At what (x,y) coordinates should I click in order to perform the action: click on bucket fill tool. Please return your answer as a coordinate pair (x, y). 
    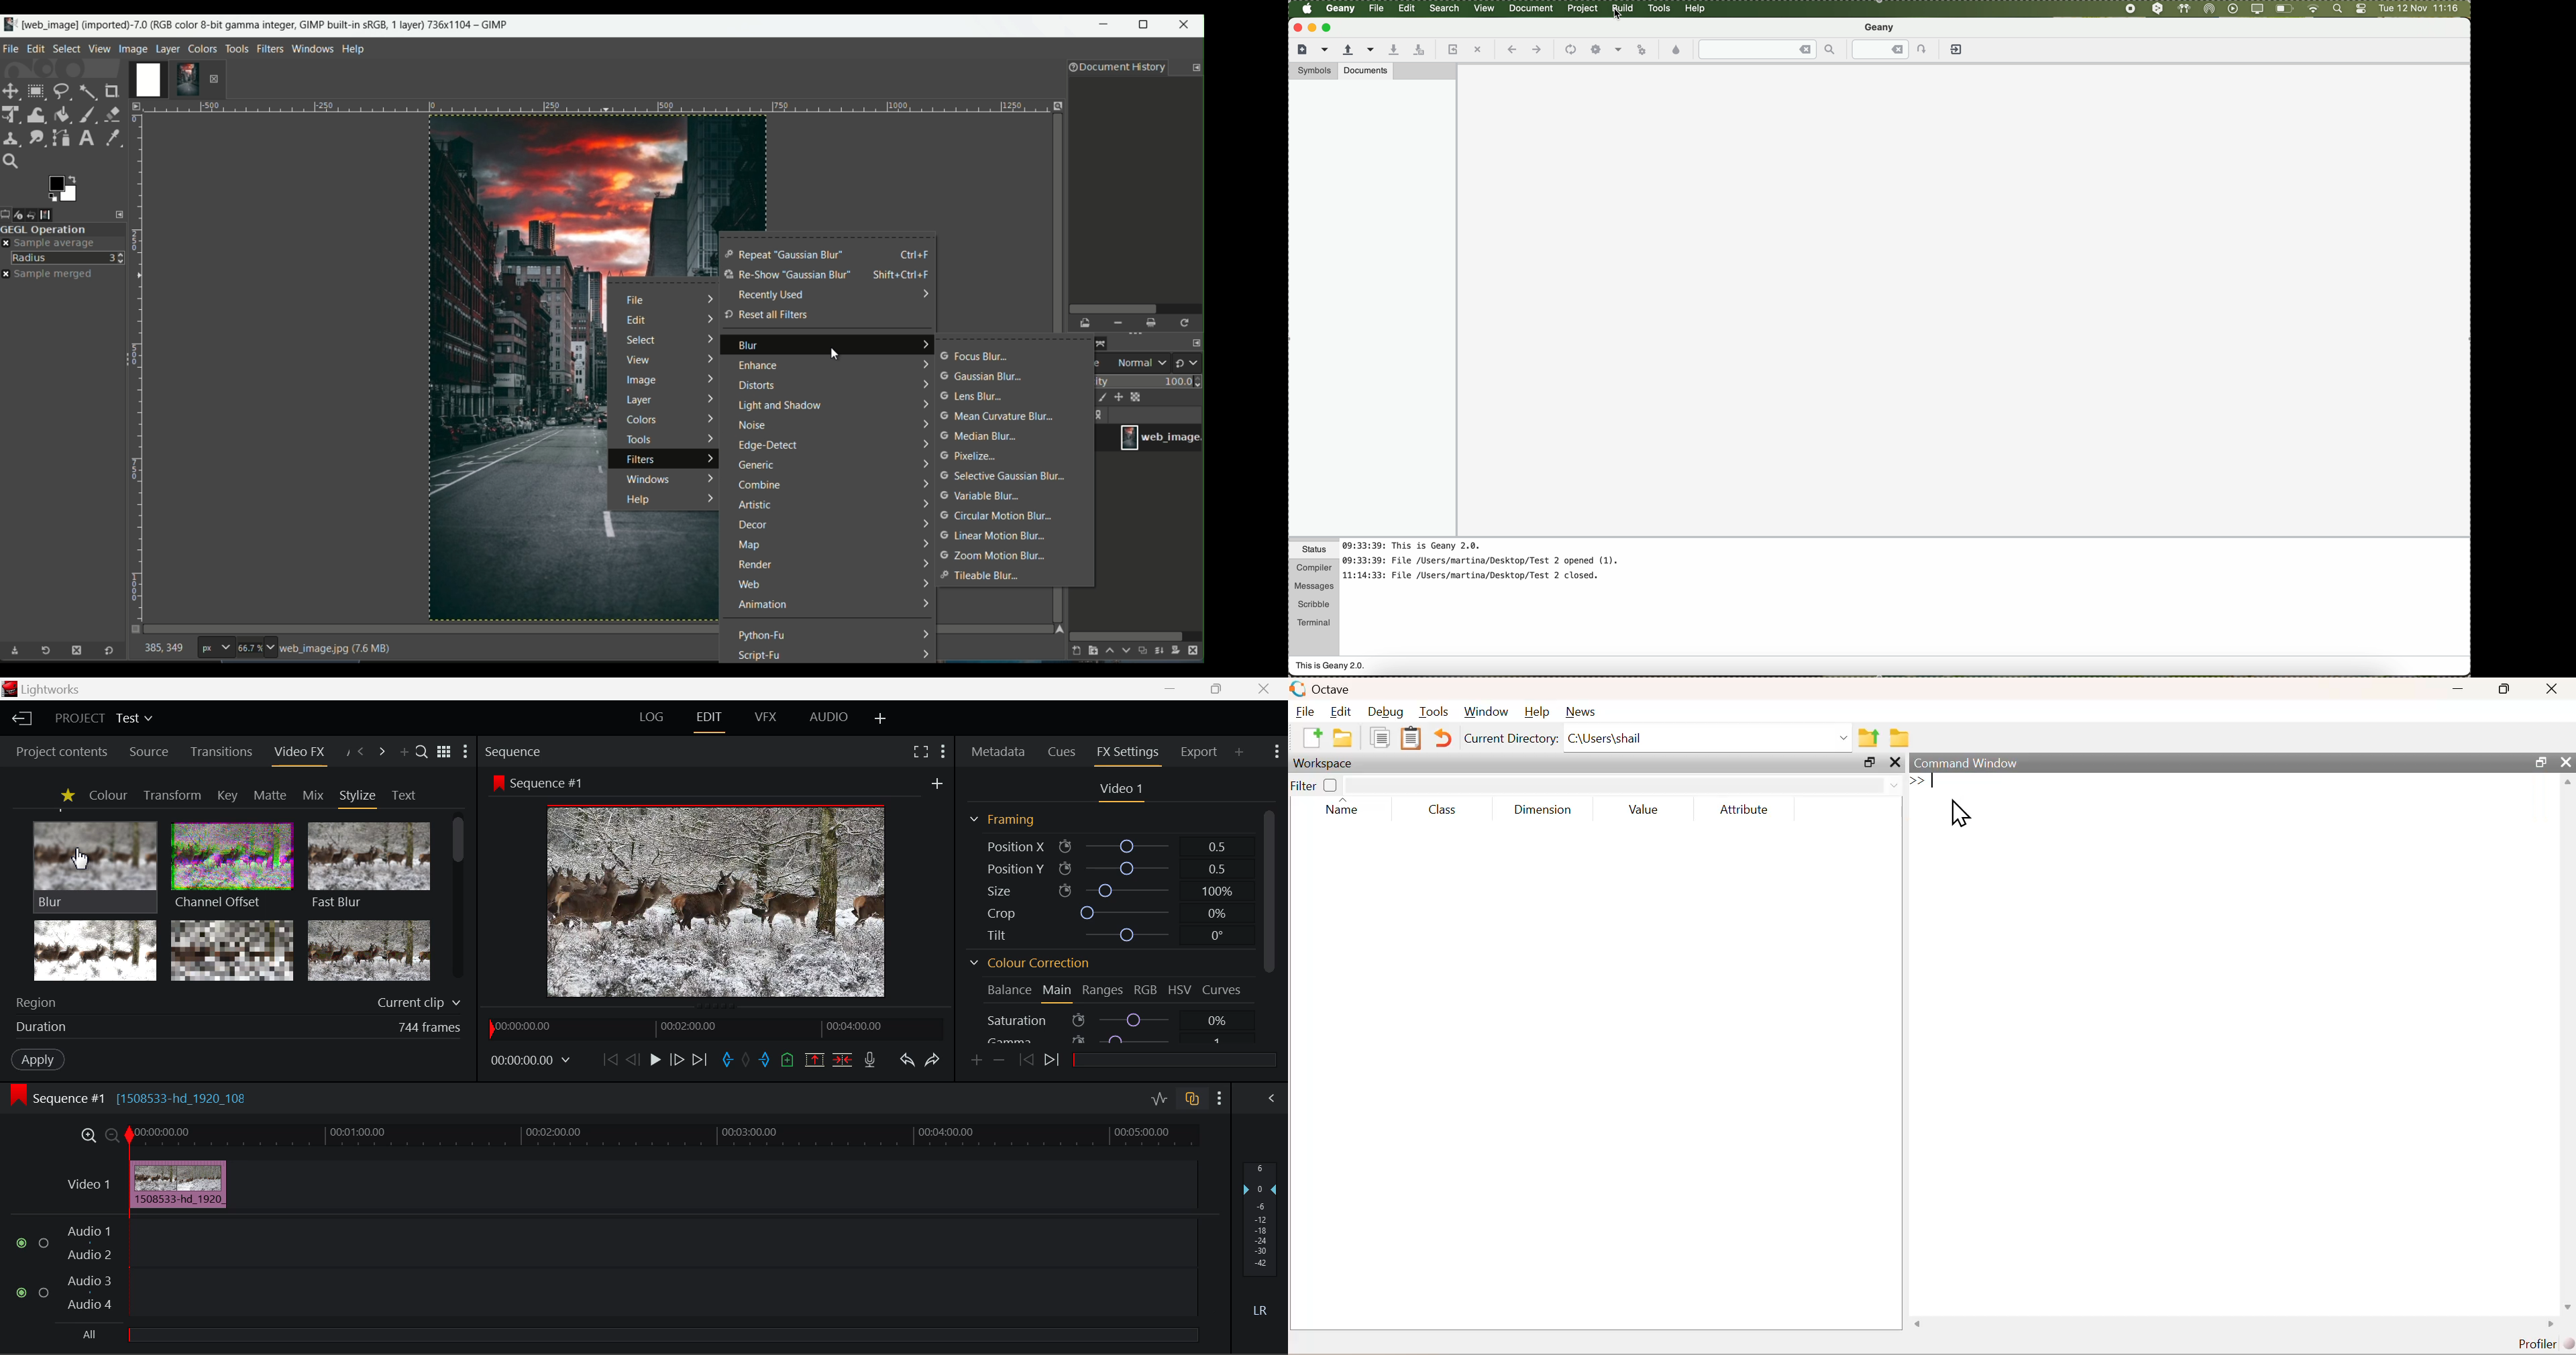
    Looking at the image, I should click on (62, 114).